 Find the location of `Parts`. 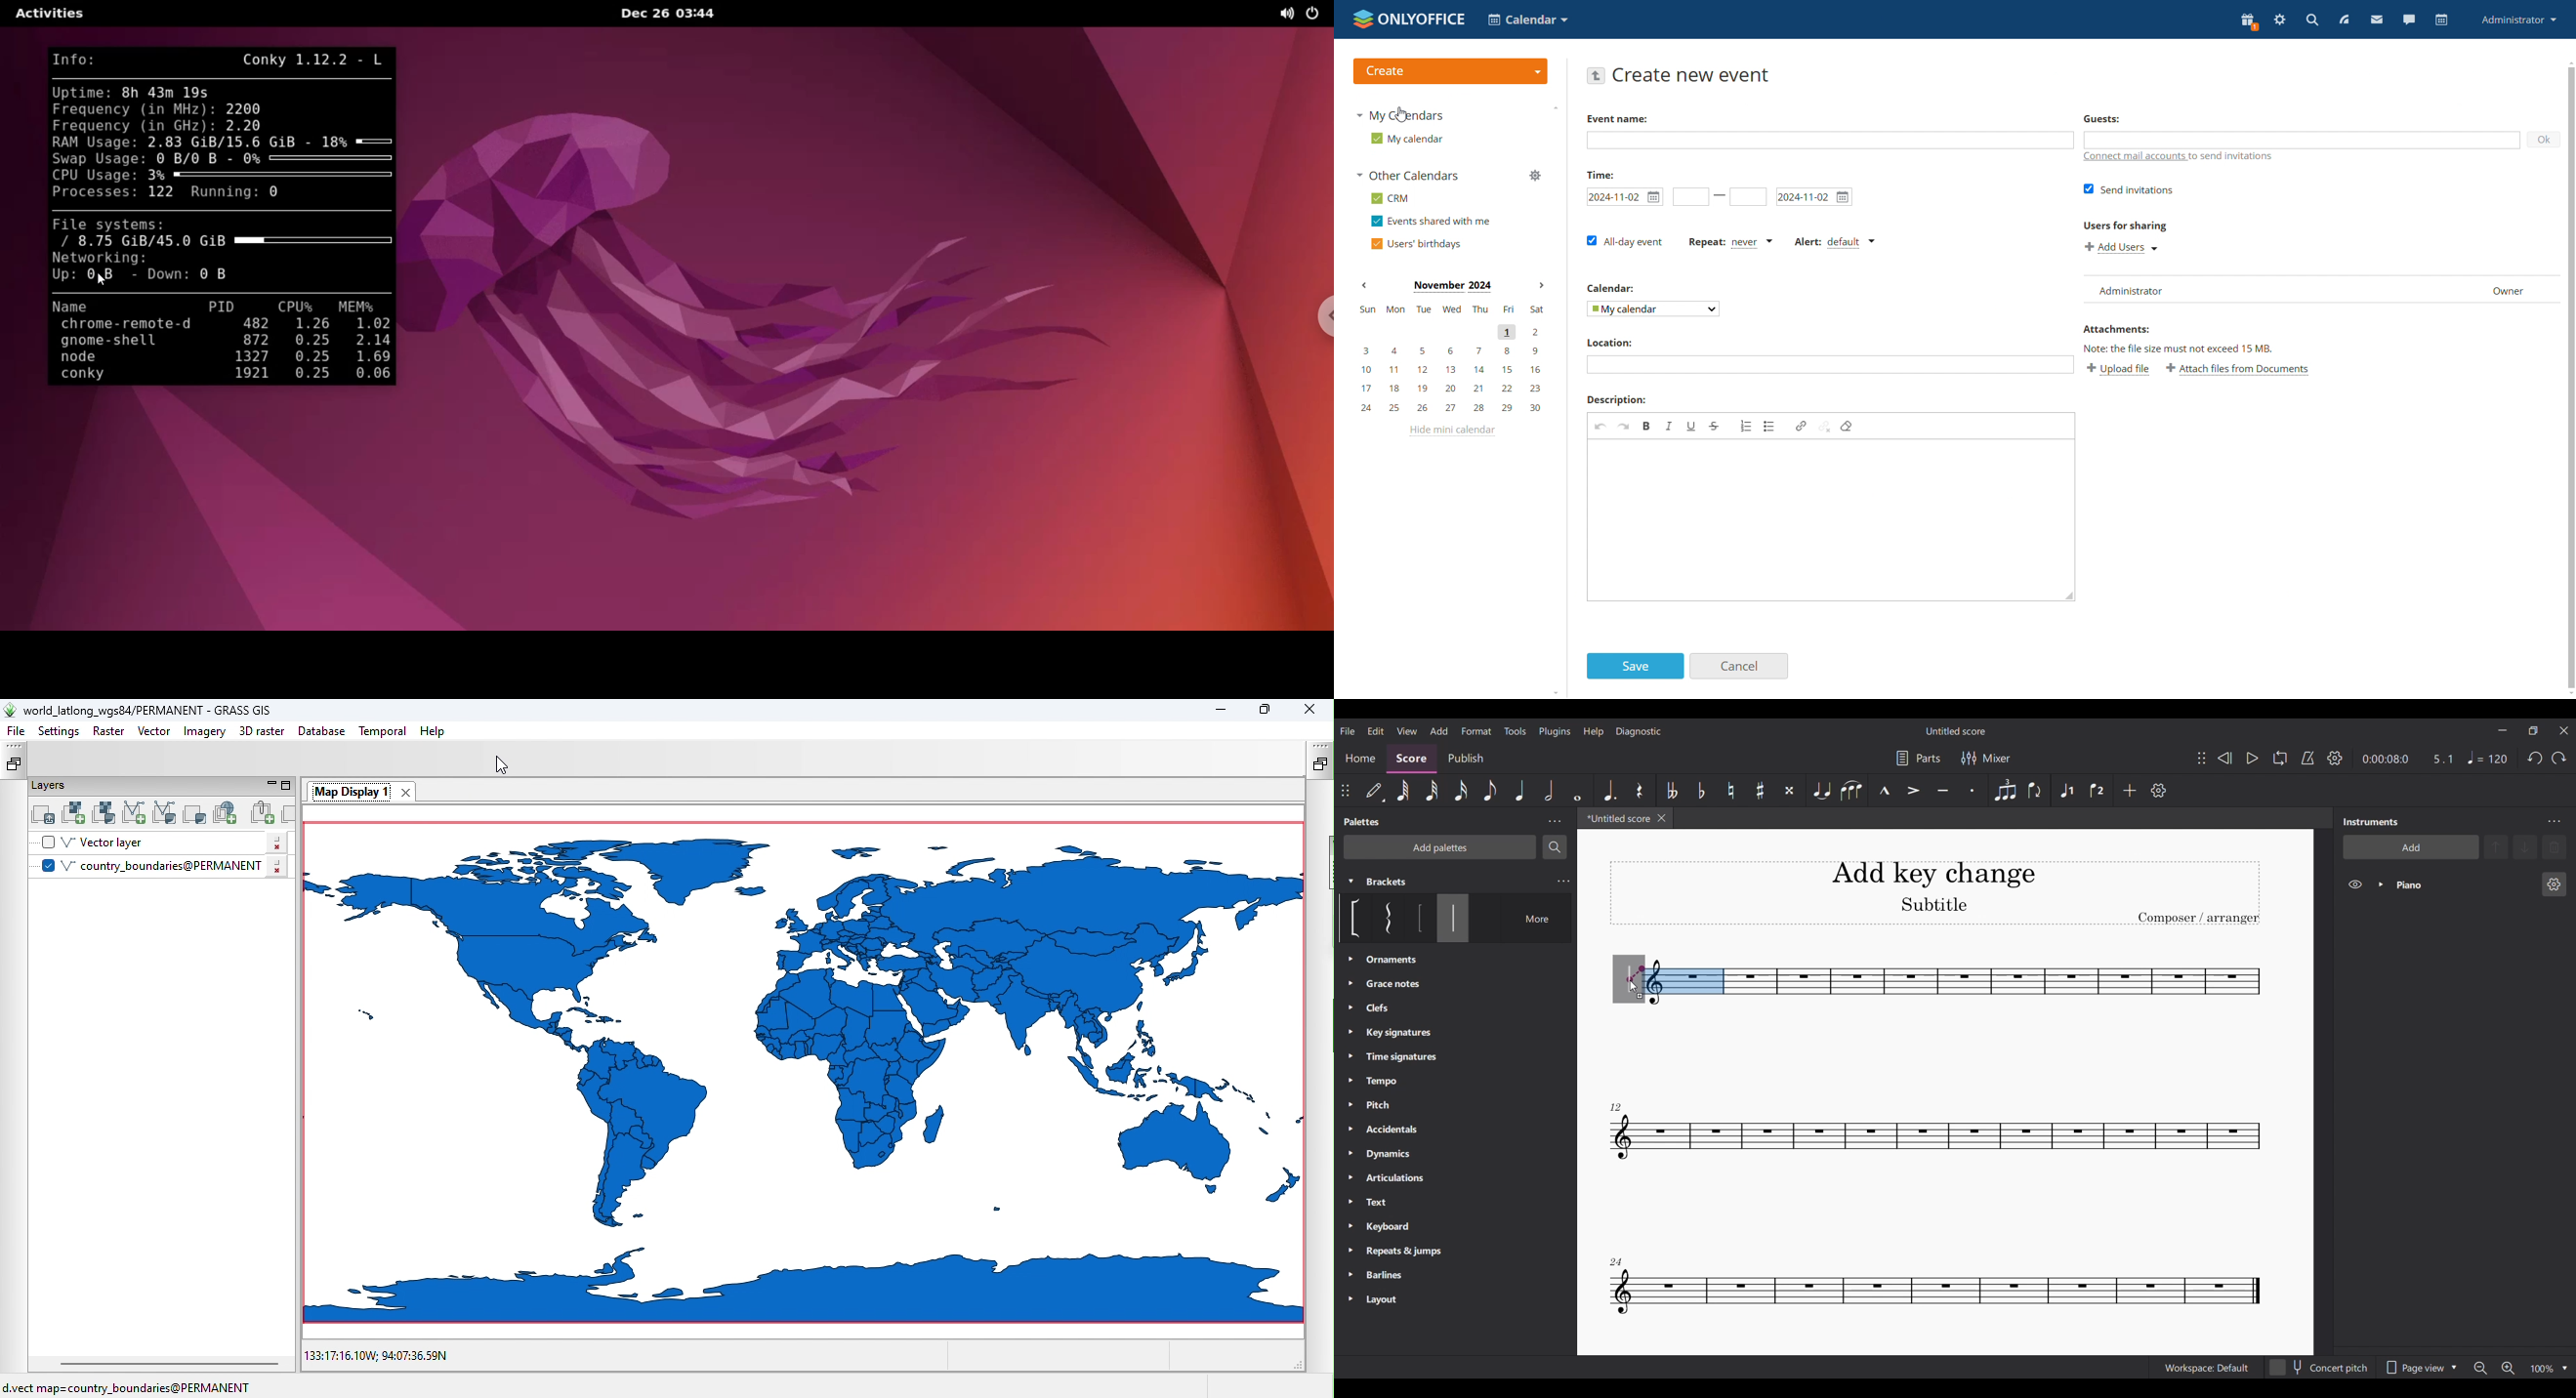

Parts is located at coordinates (1918, 758).